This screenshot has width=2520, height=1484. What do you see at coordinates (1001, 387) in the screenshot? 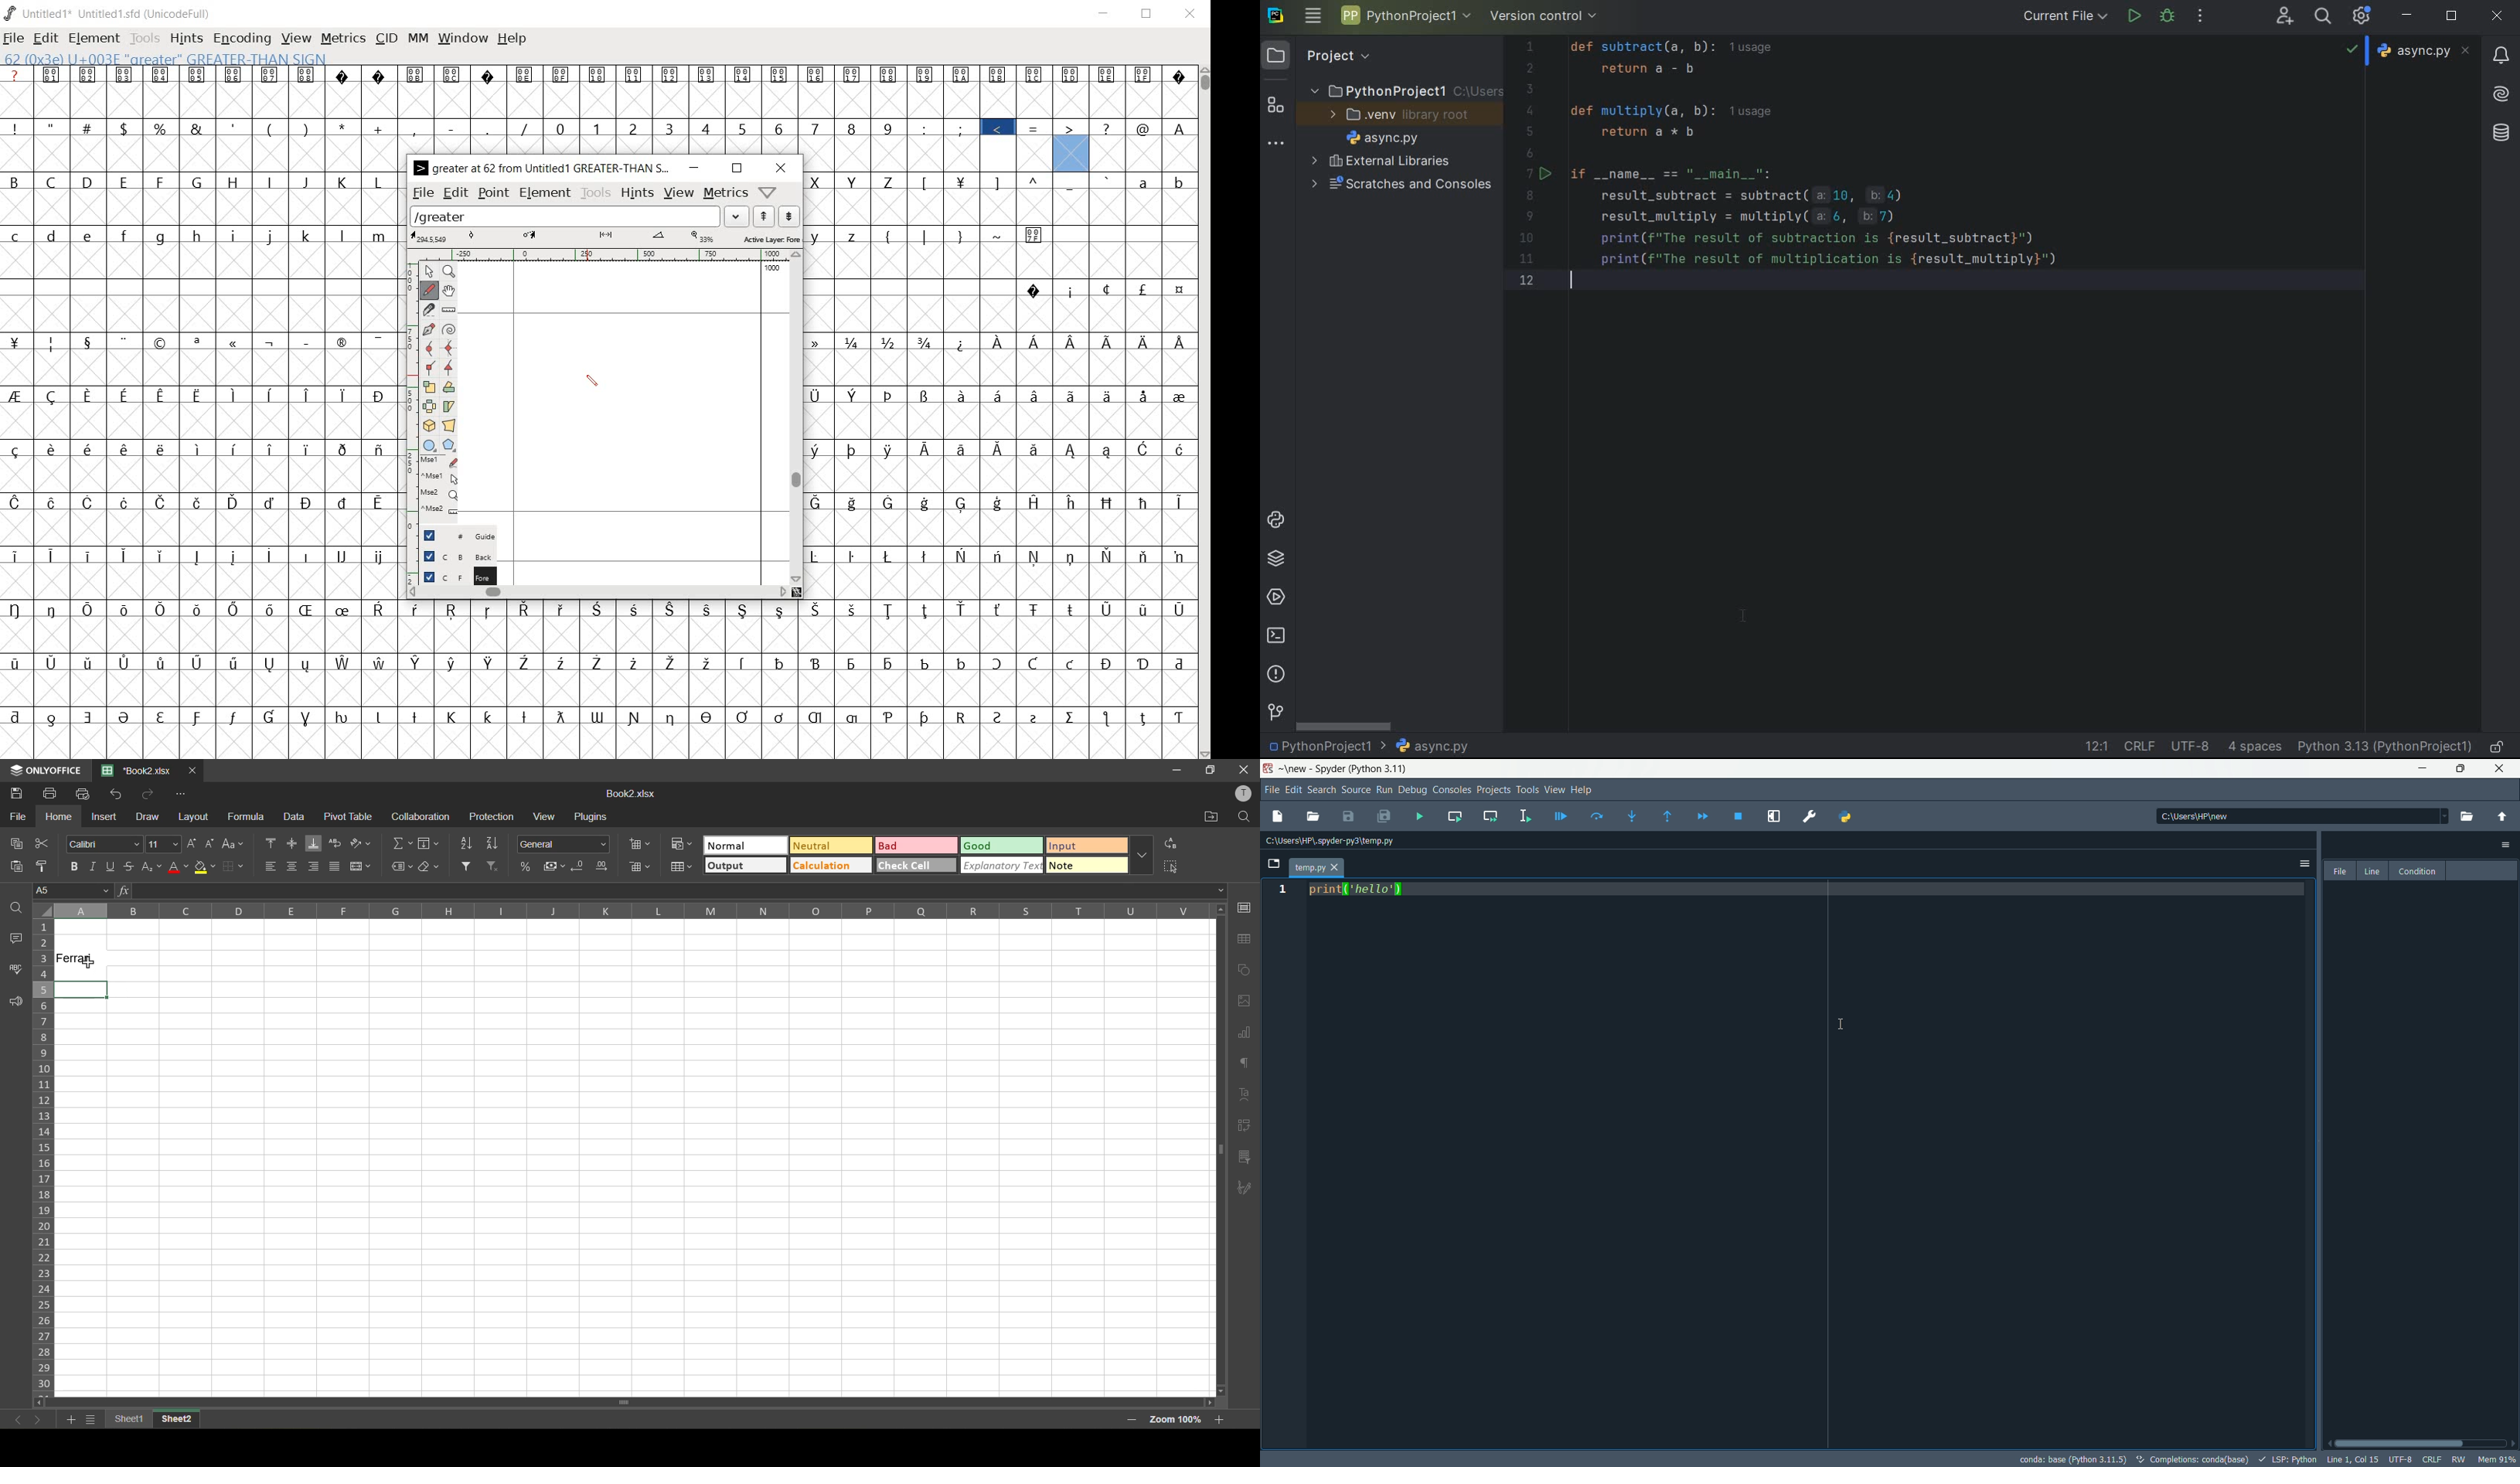
I see `glyph characters` at bounding box center [1001, 387].